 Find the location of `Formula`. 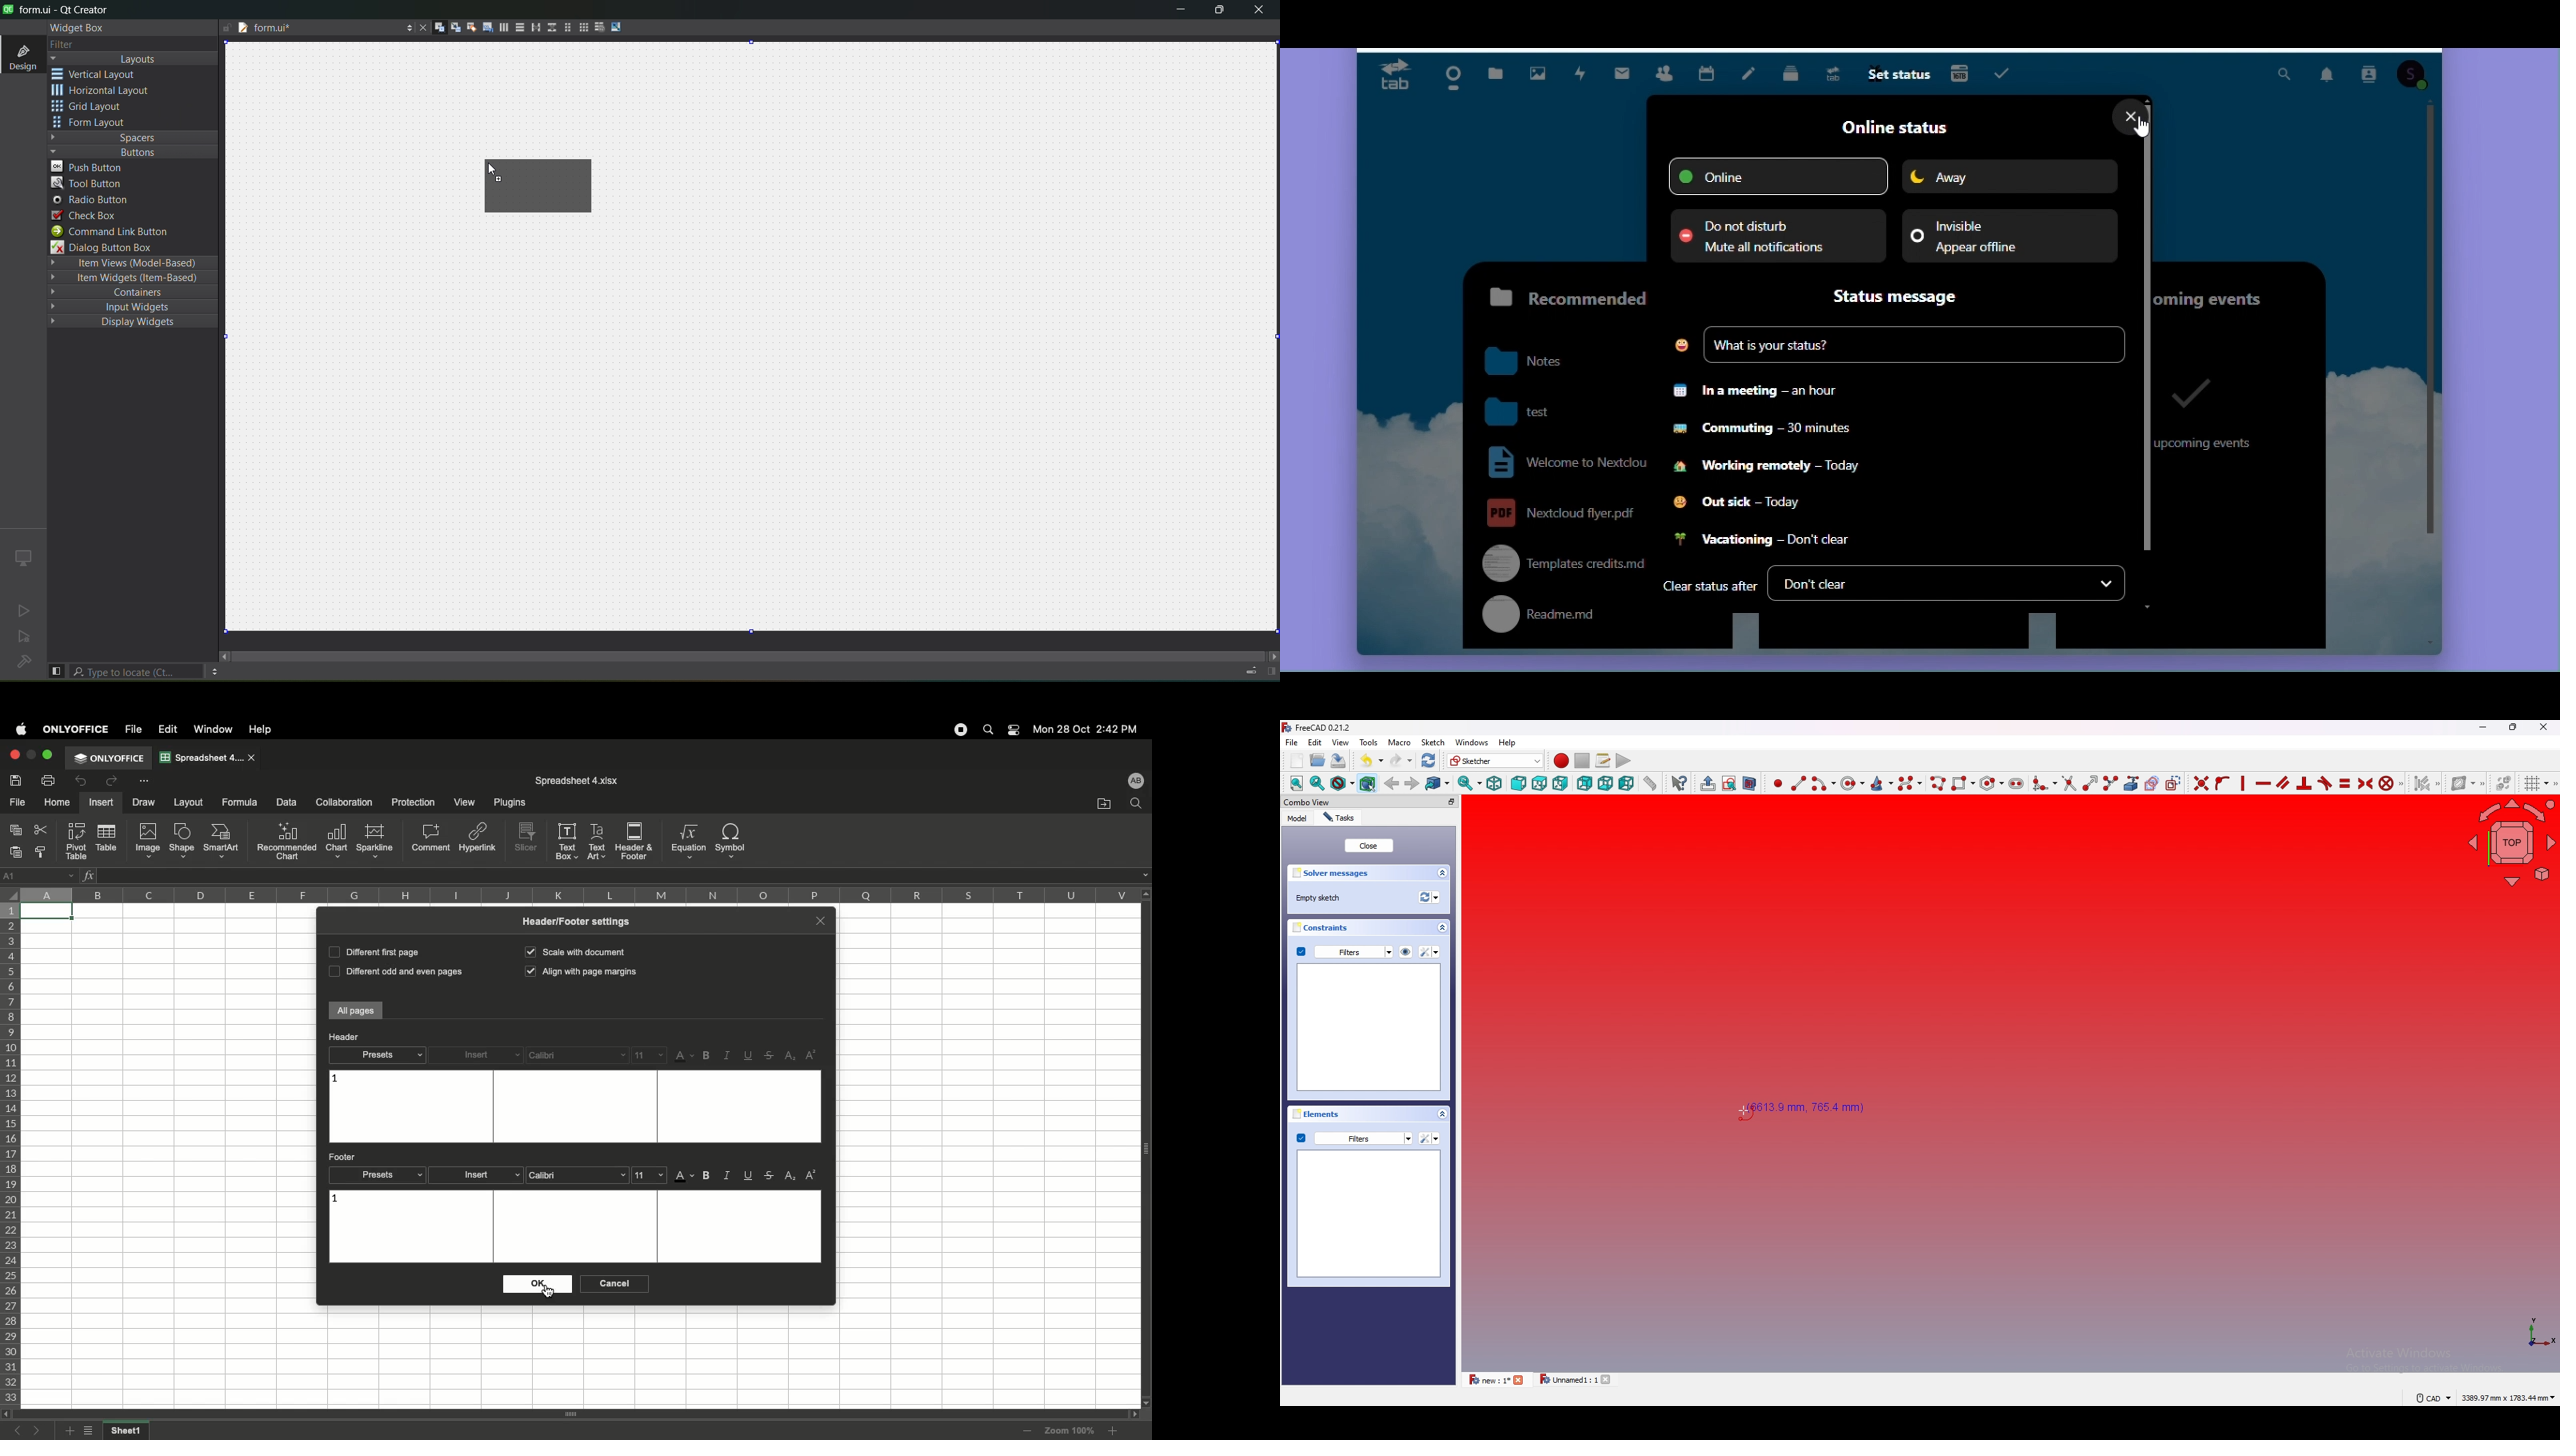

Formula is located at coordinates (238, 802).